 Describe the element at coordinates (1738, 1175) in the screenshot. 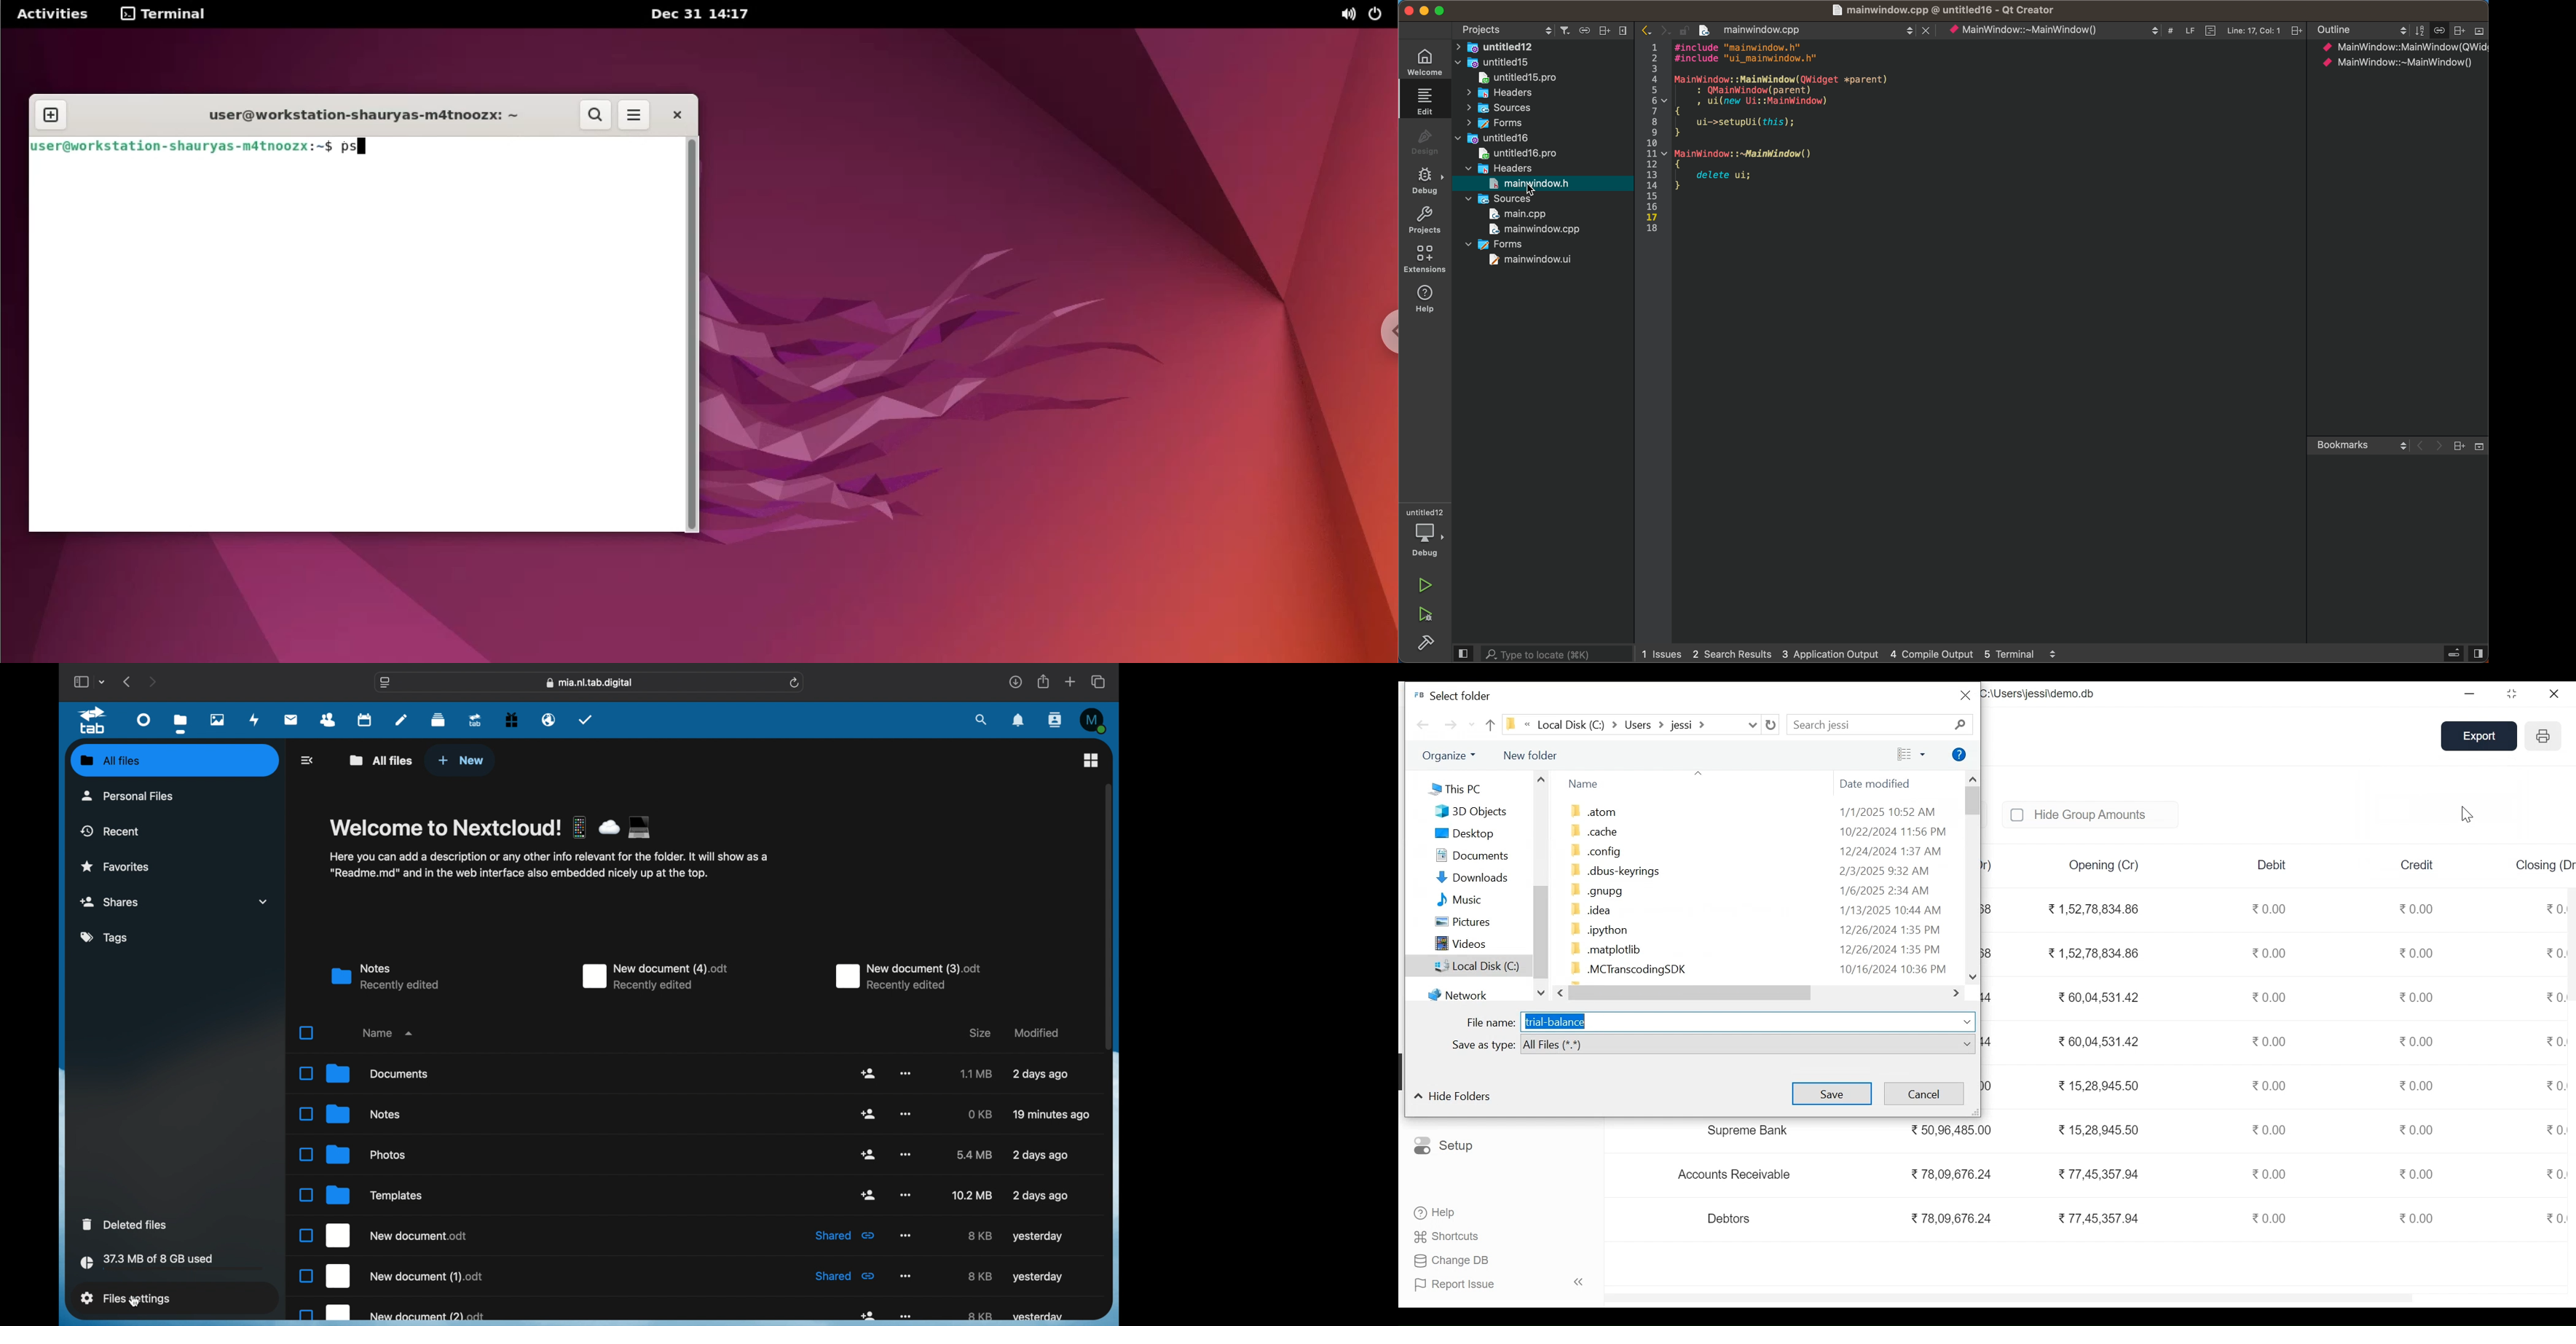

I see `Accounts Receivable` at that location.